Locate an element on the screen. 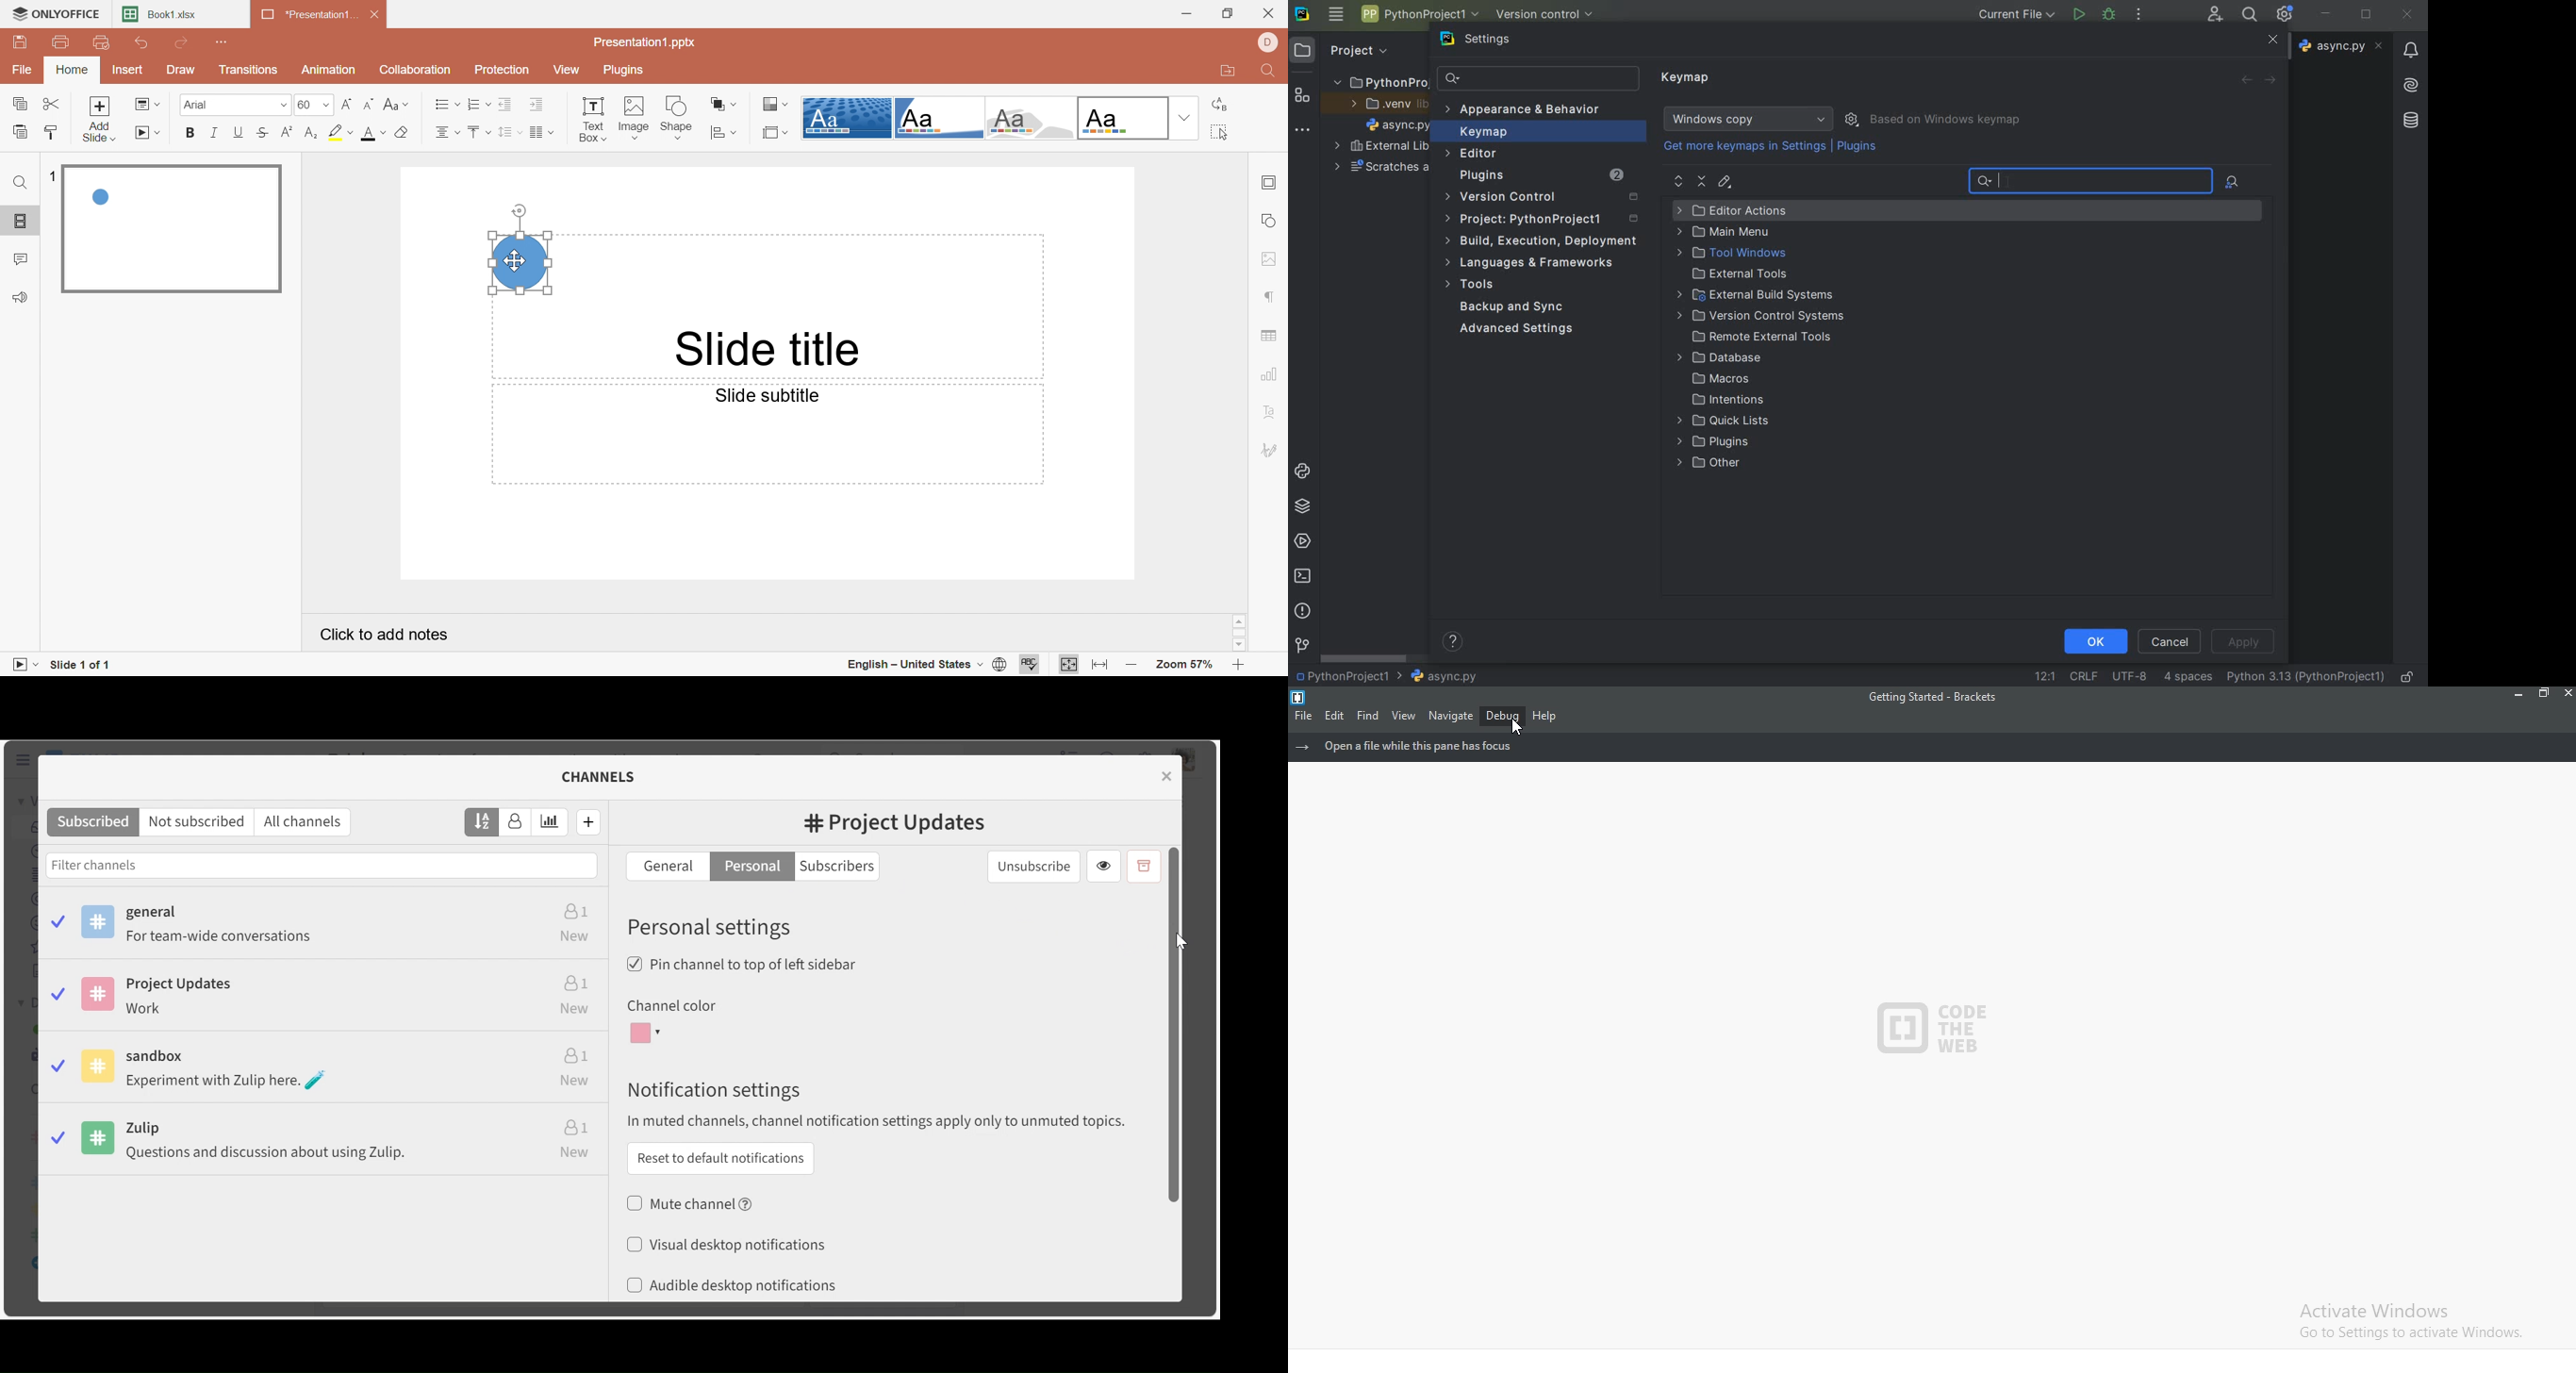 This screenshot has width=2576, height=1400. Personal Settings is located at coordinates (711, 926).